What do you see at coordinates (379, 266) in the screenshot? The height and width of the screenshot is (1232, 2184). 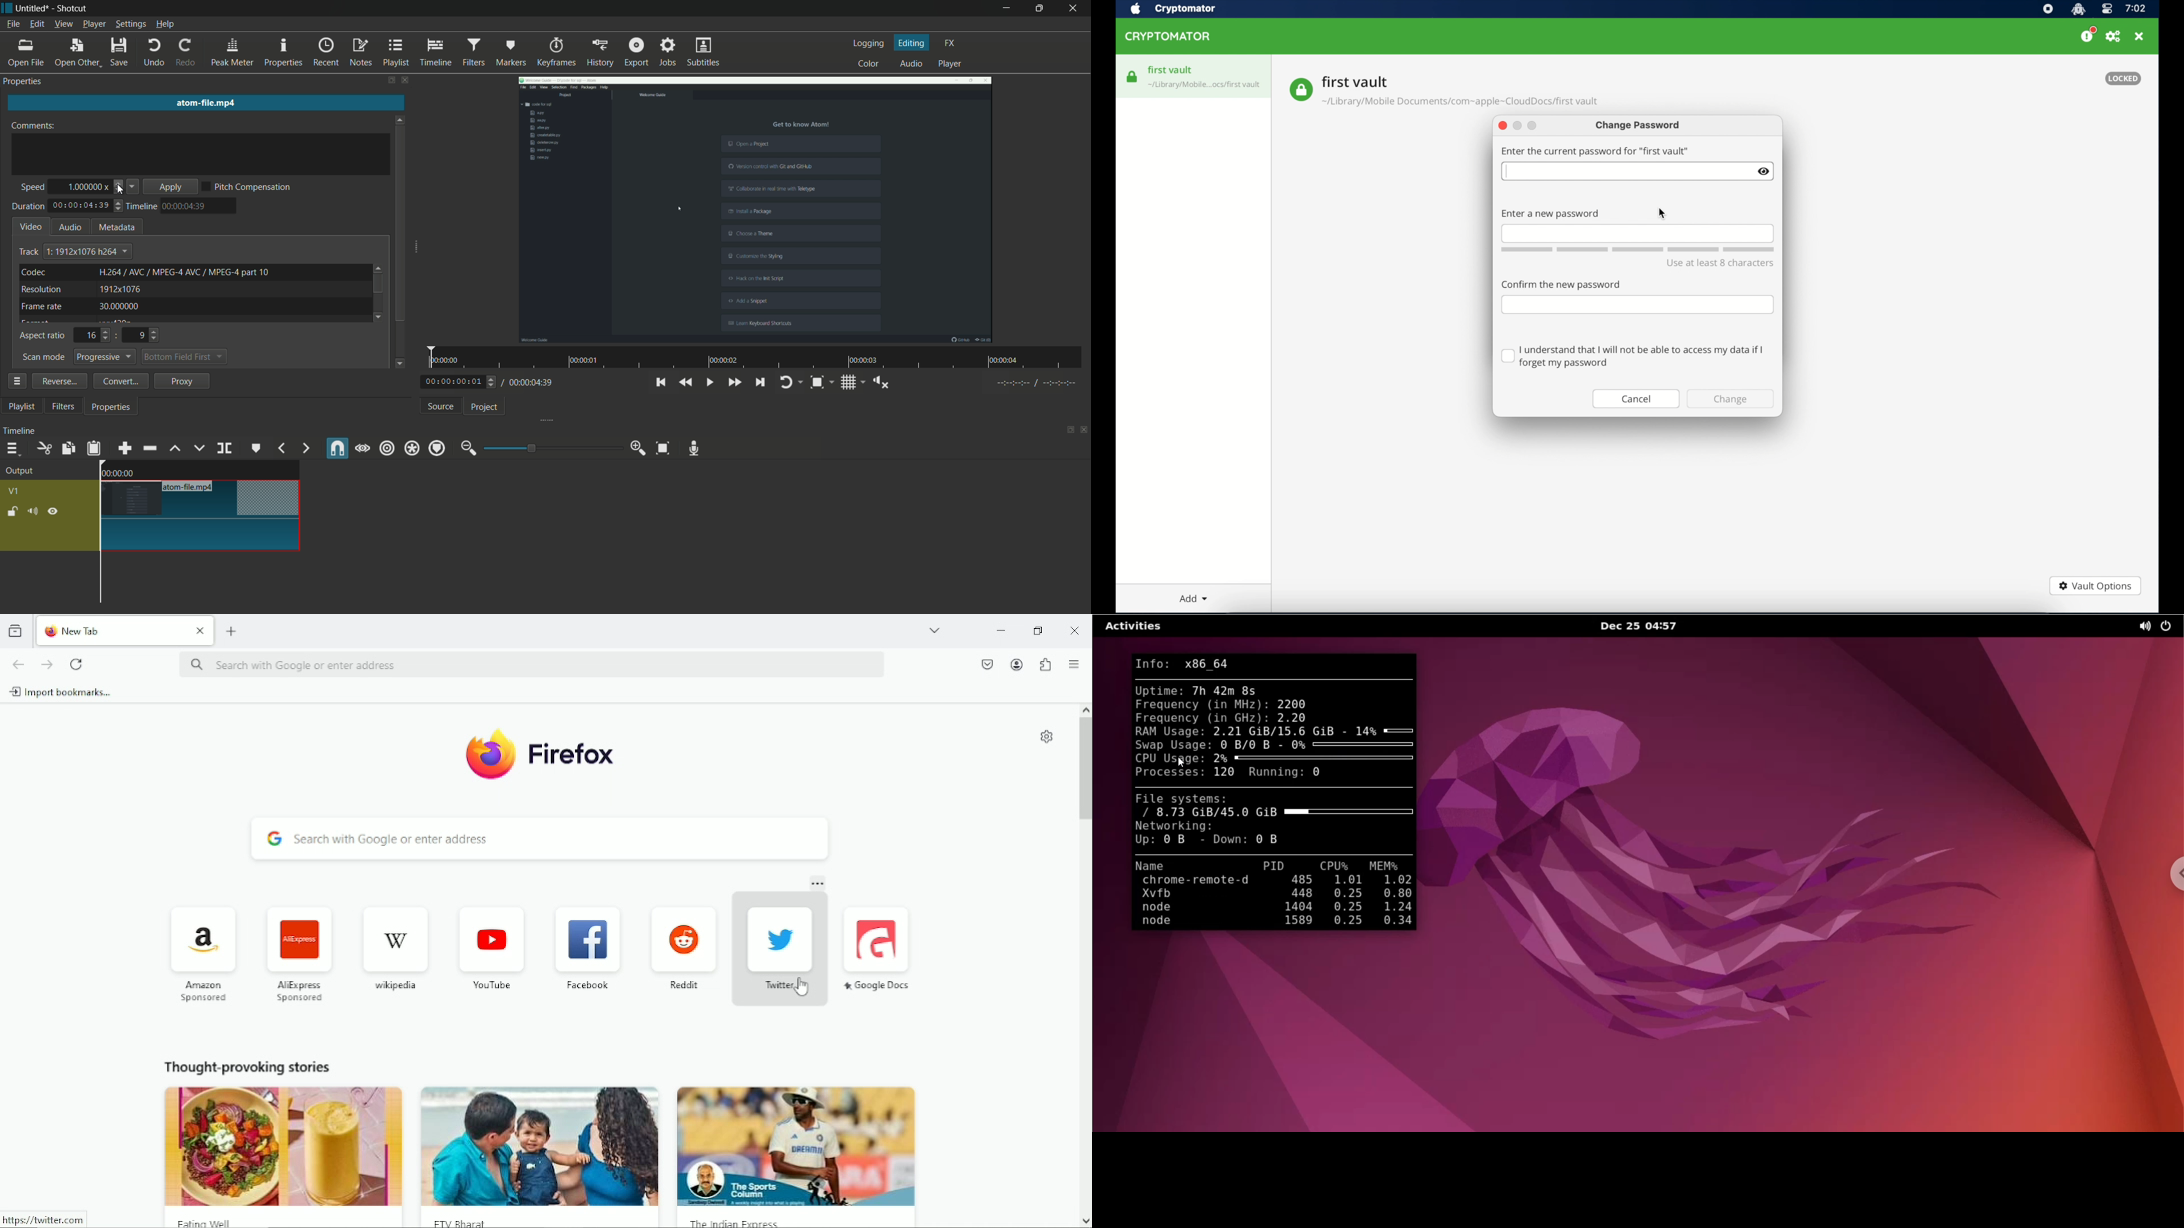 I see `go up` at bounding box center [379, 266].